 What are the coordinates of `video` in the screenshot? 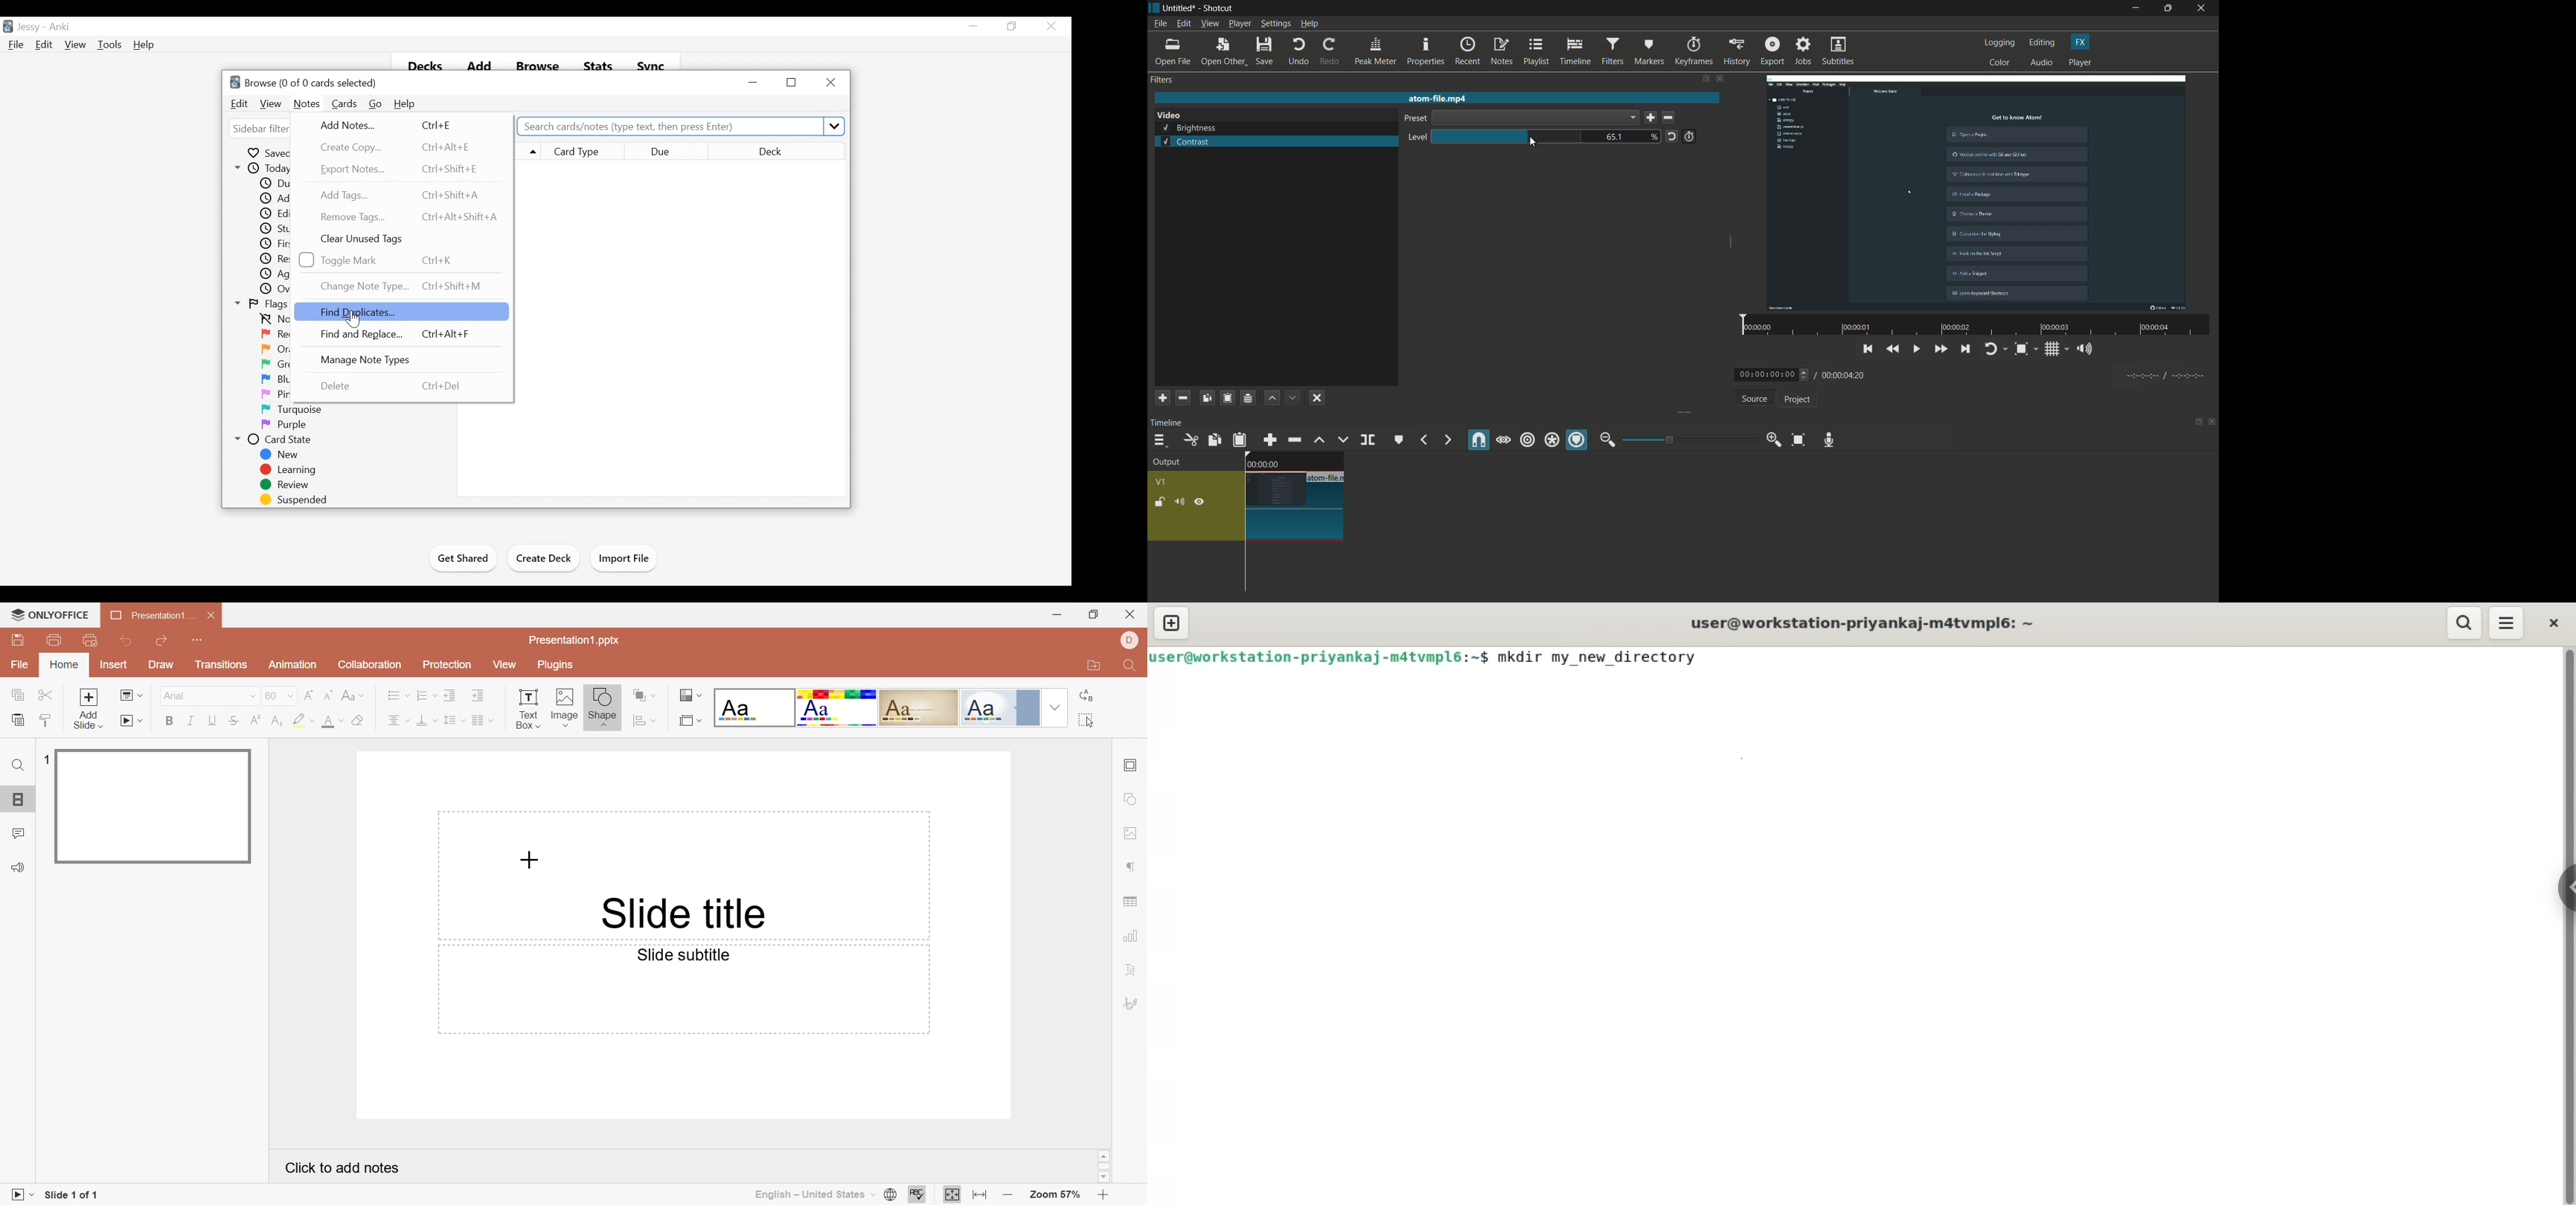 It's located at (1169, 115).